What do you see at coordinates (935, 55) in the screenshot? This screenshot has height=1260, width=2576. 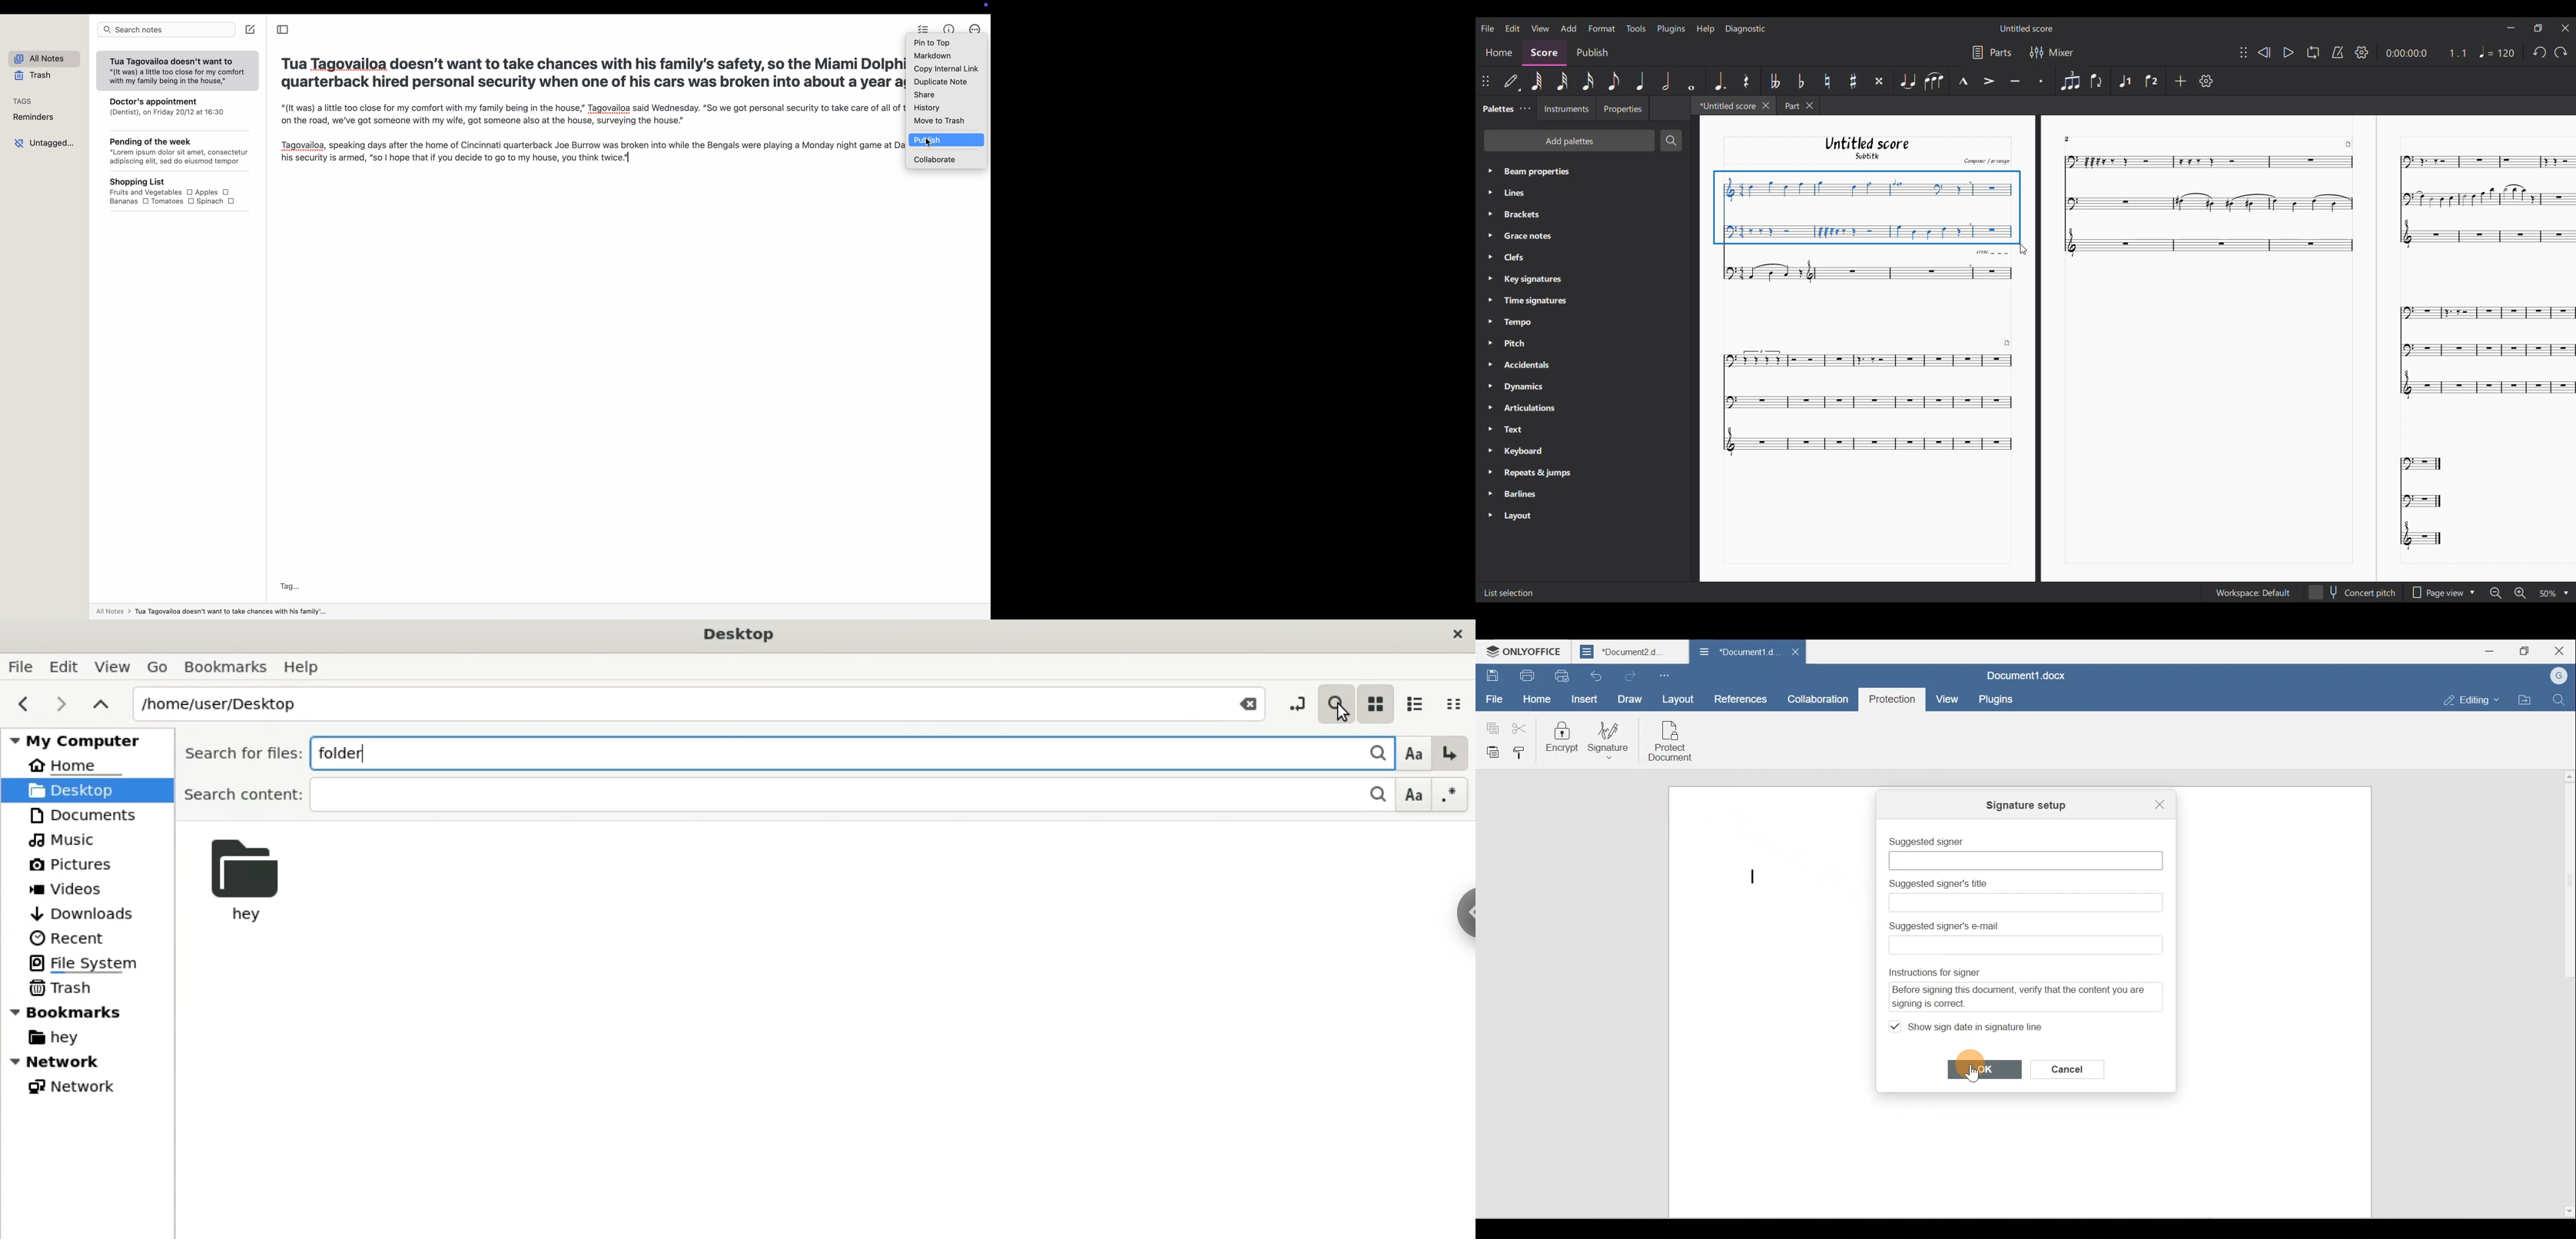 I see `markdown` at bounding box center [935, 55].